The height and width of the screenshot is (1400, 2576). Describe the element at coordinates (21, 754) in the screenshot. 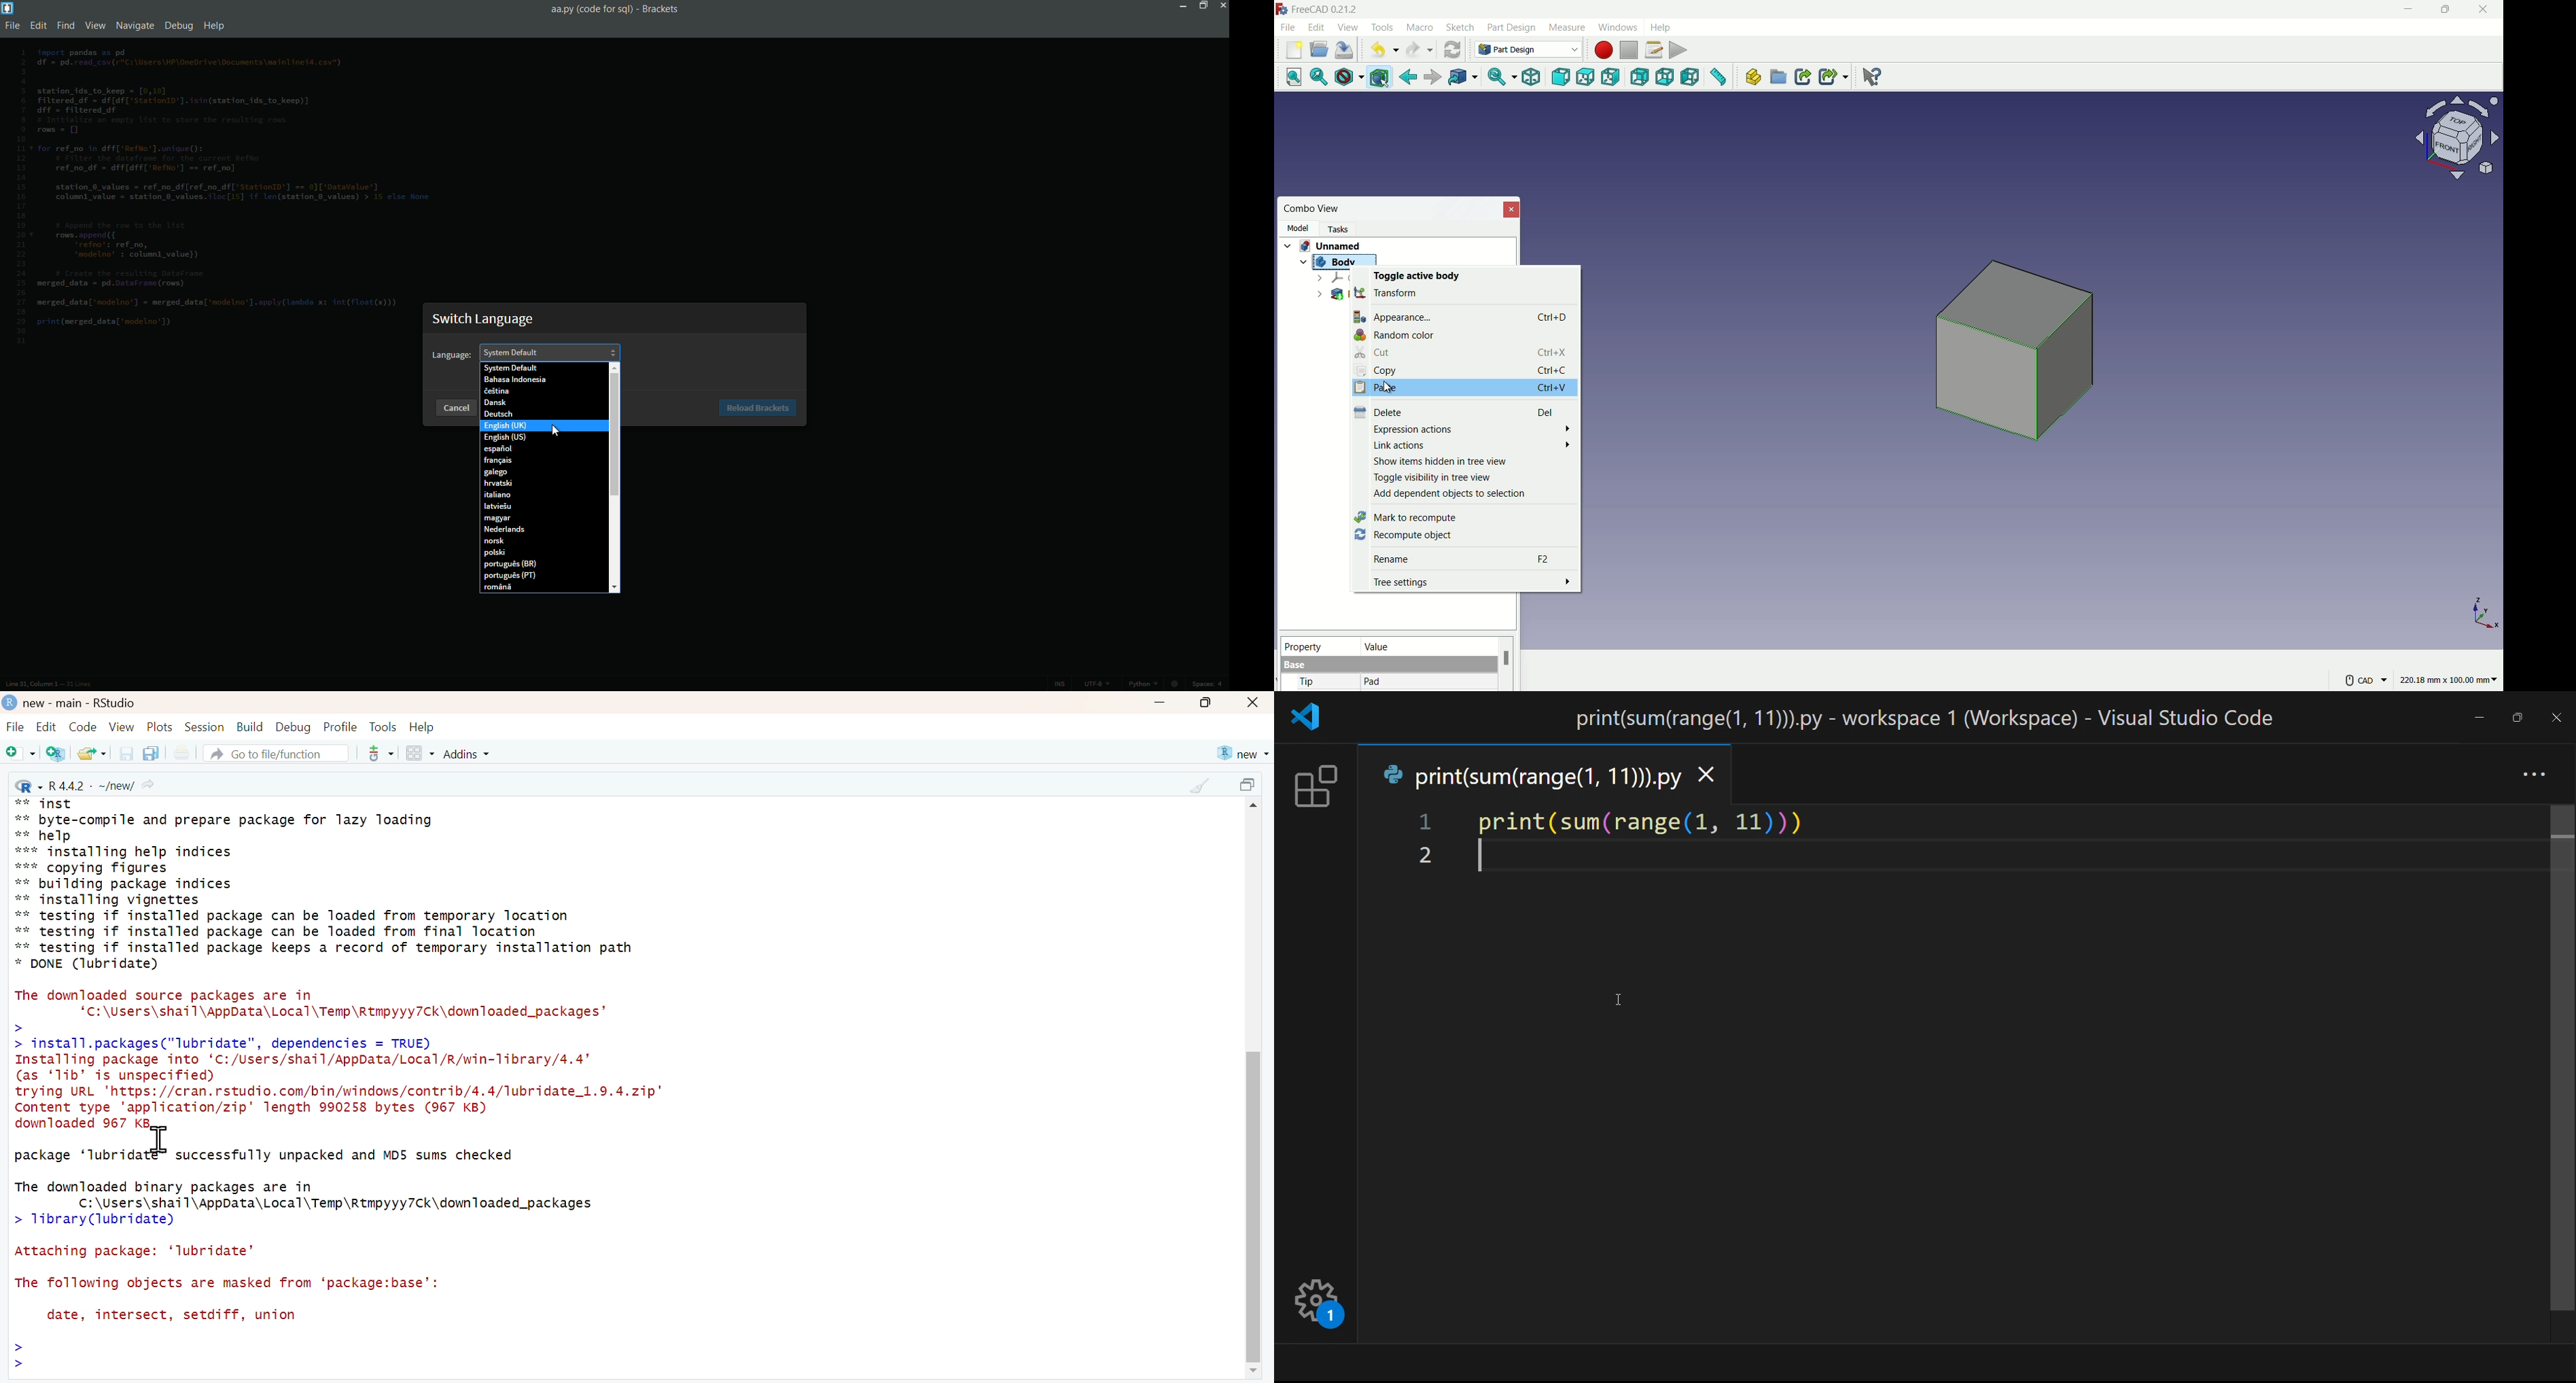

I see `New file` at that location.